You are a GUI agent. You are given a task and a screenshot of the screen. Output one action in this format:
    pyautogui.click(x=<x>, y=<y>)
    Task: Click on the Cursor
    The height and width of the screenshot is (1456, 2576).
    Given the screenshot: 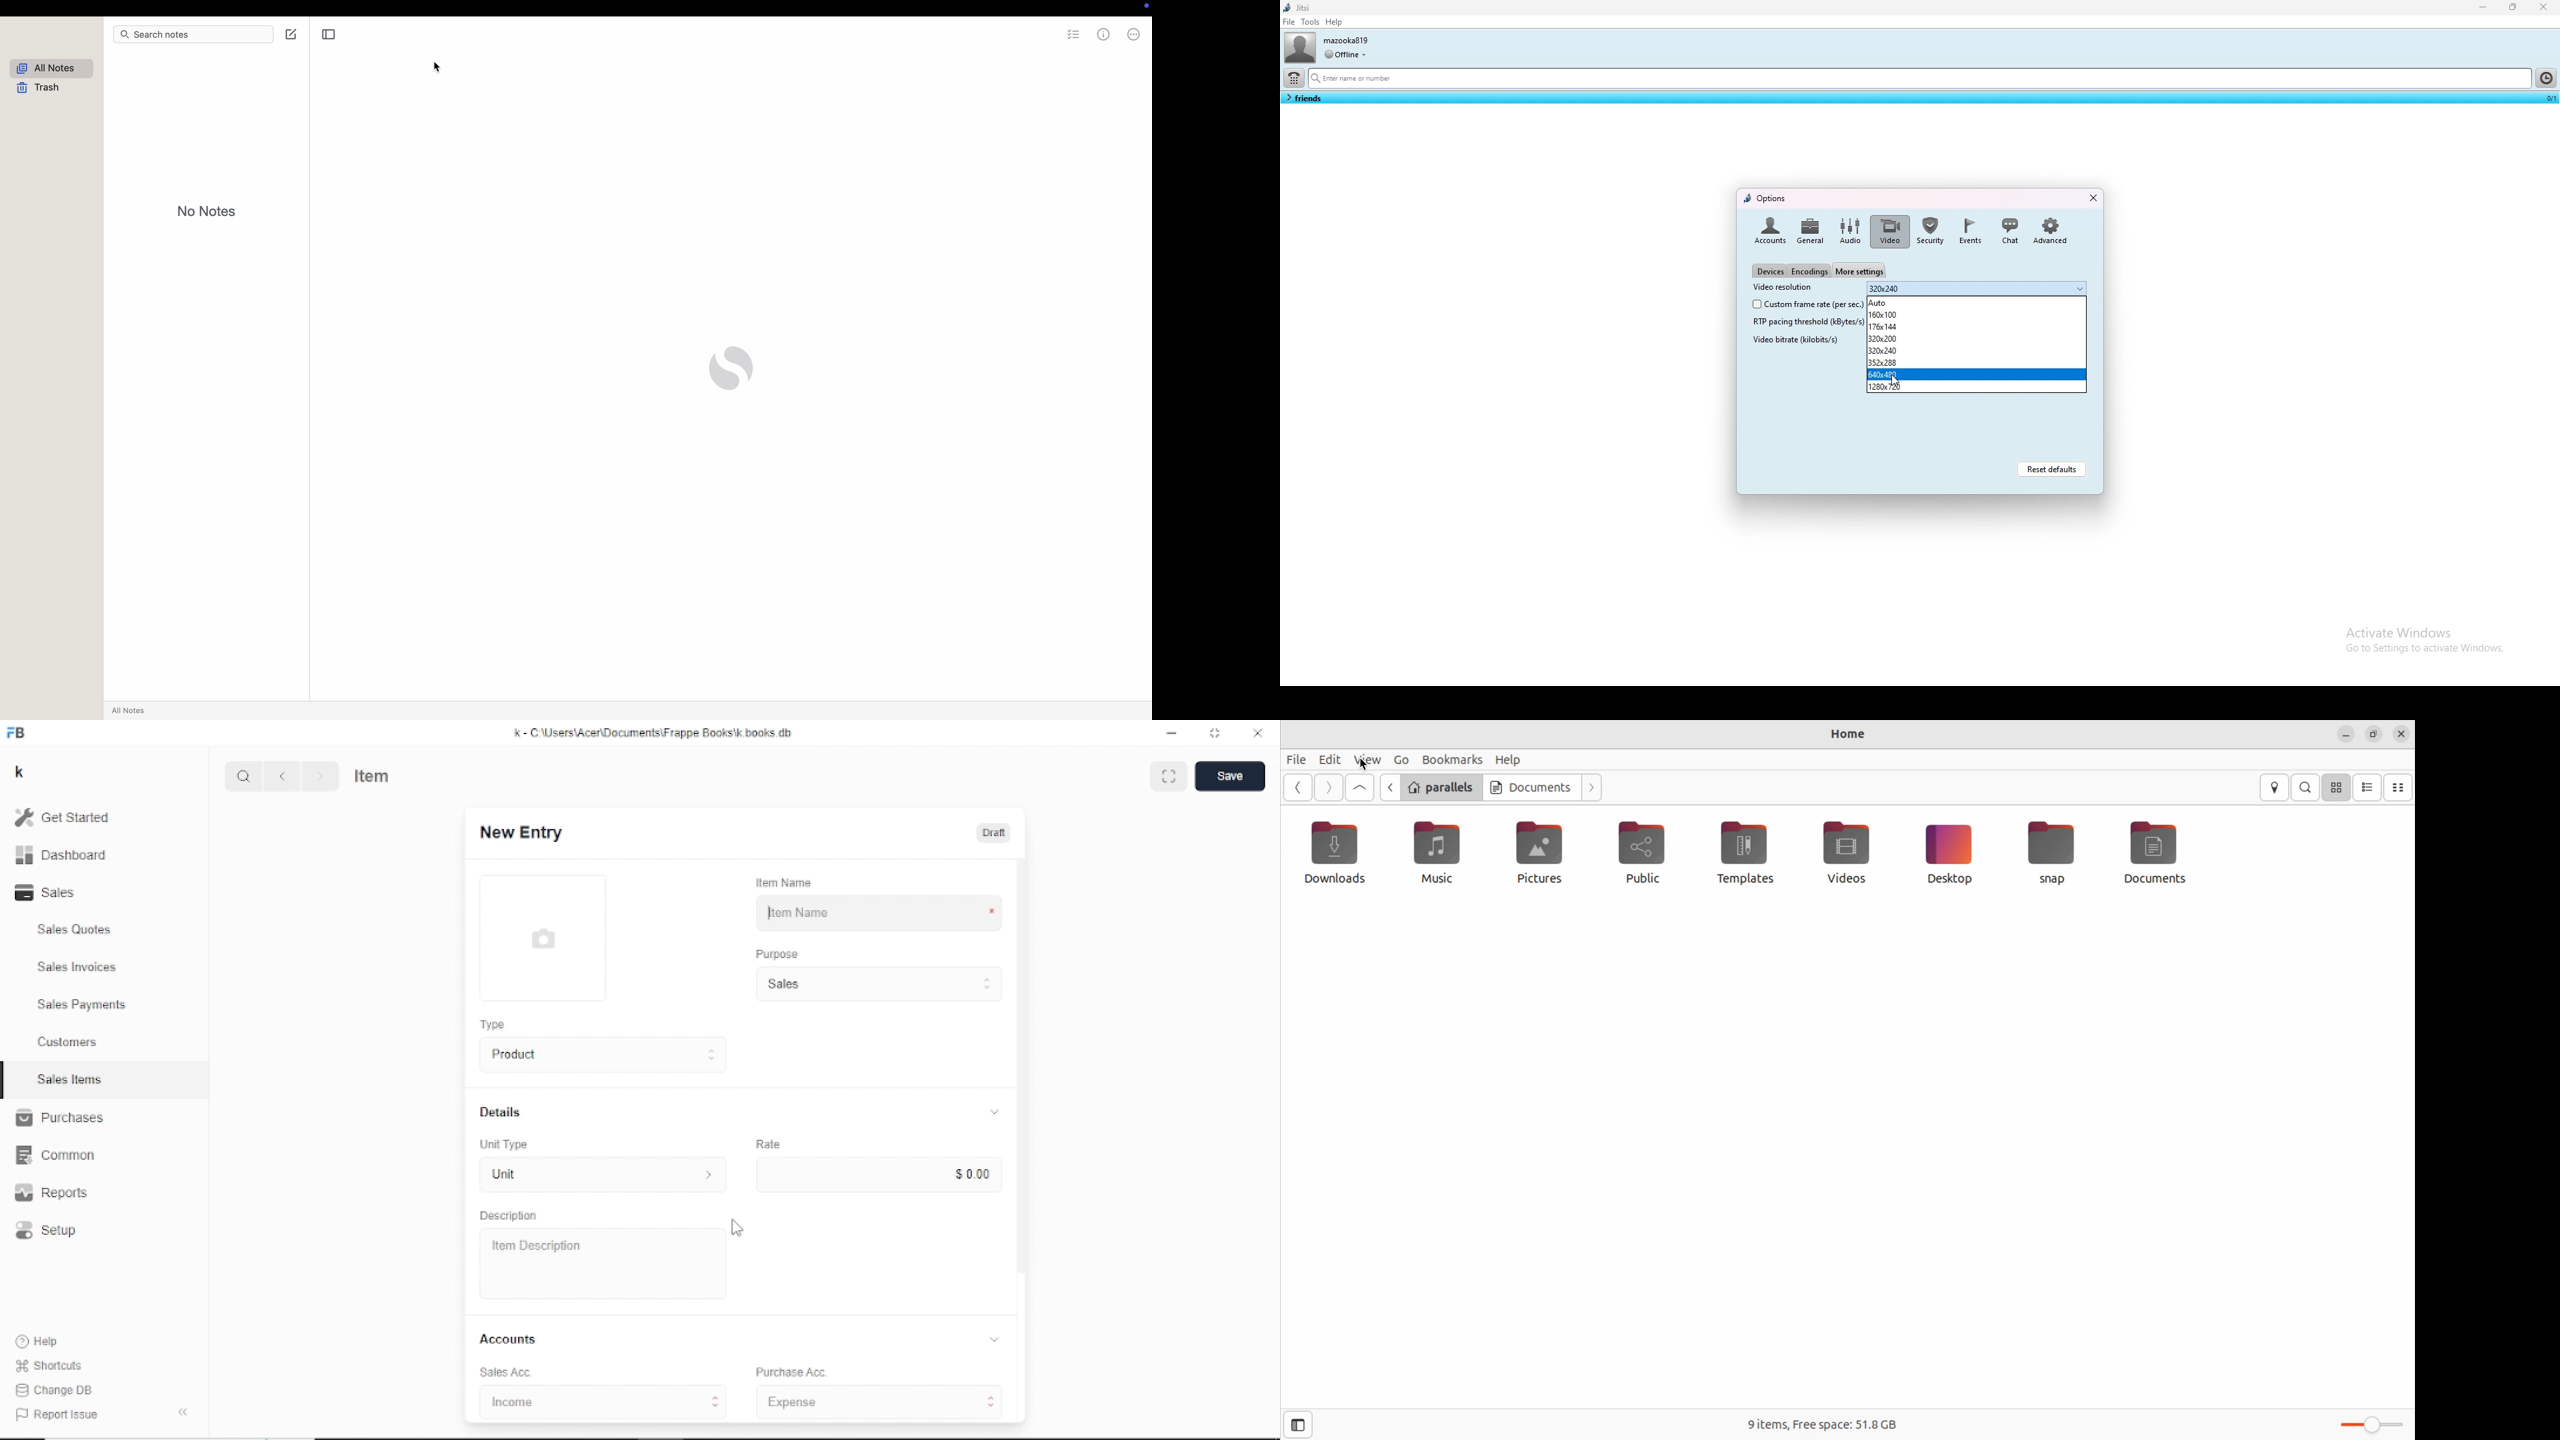 What is the action you would take?
    pyautogui.click(x=765, y=914)
    